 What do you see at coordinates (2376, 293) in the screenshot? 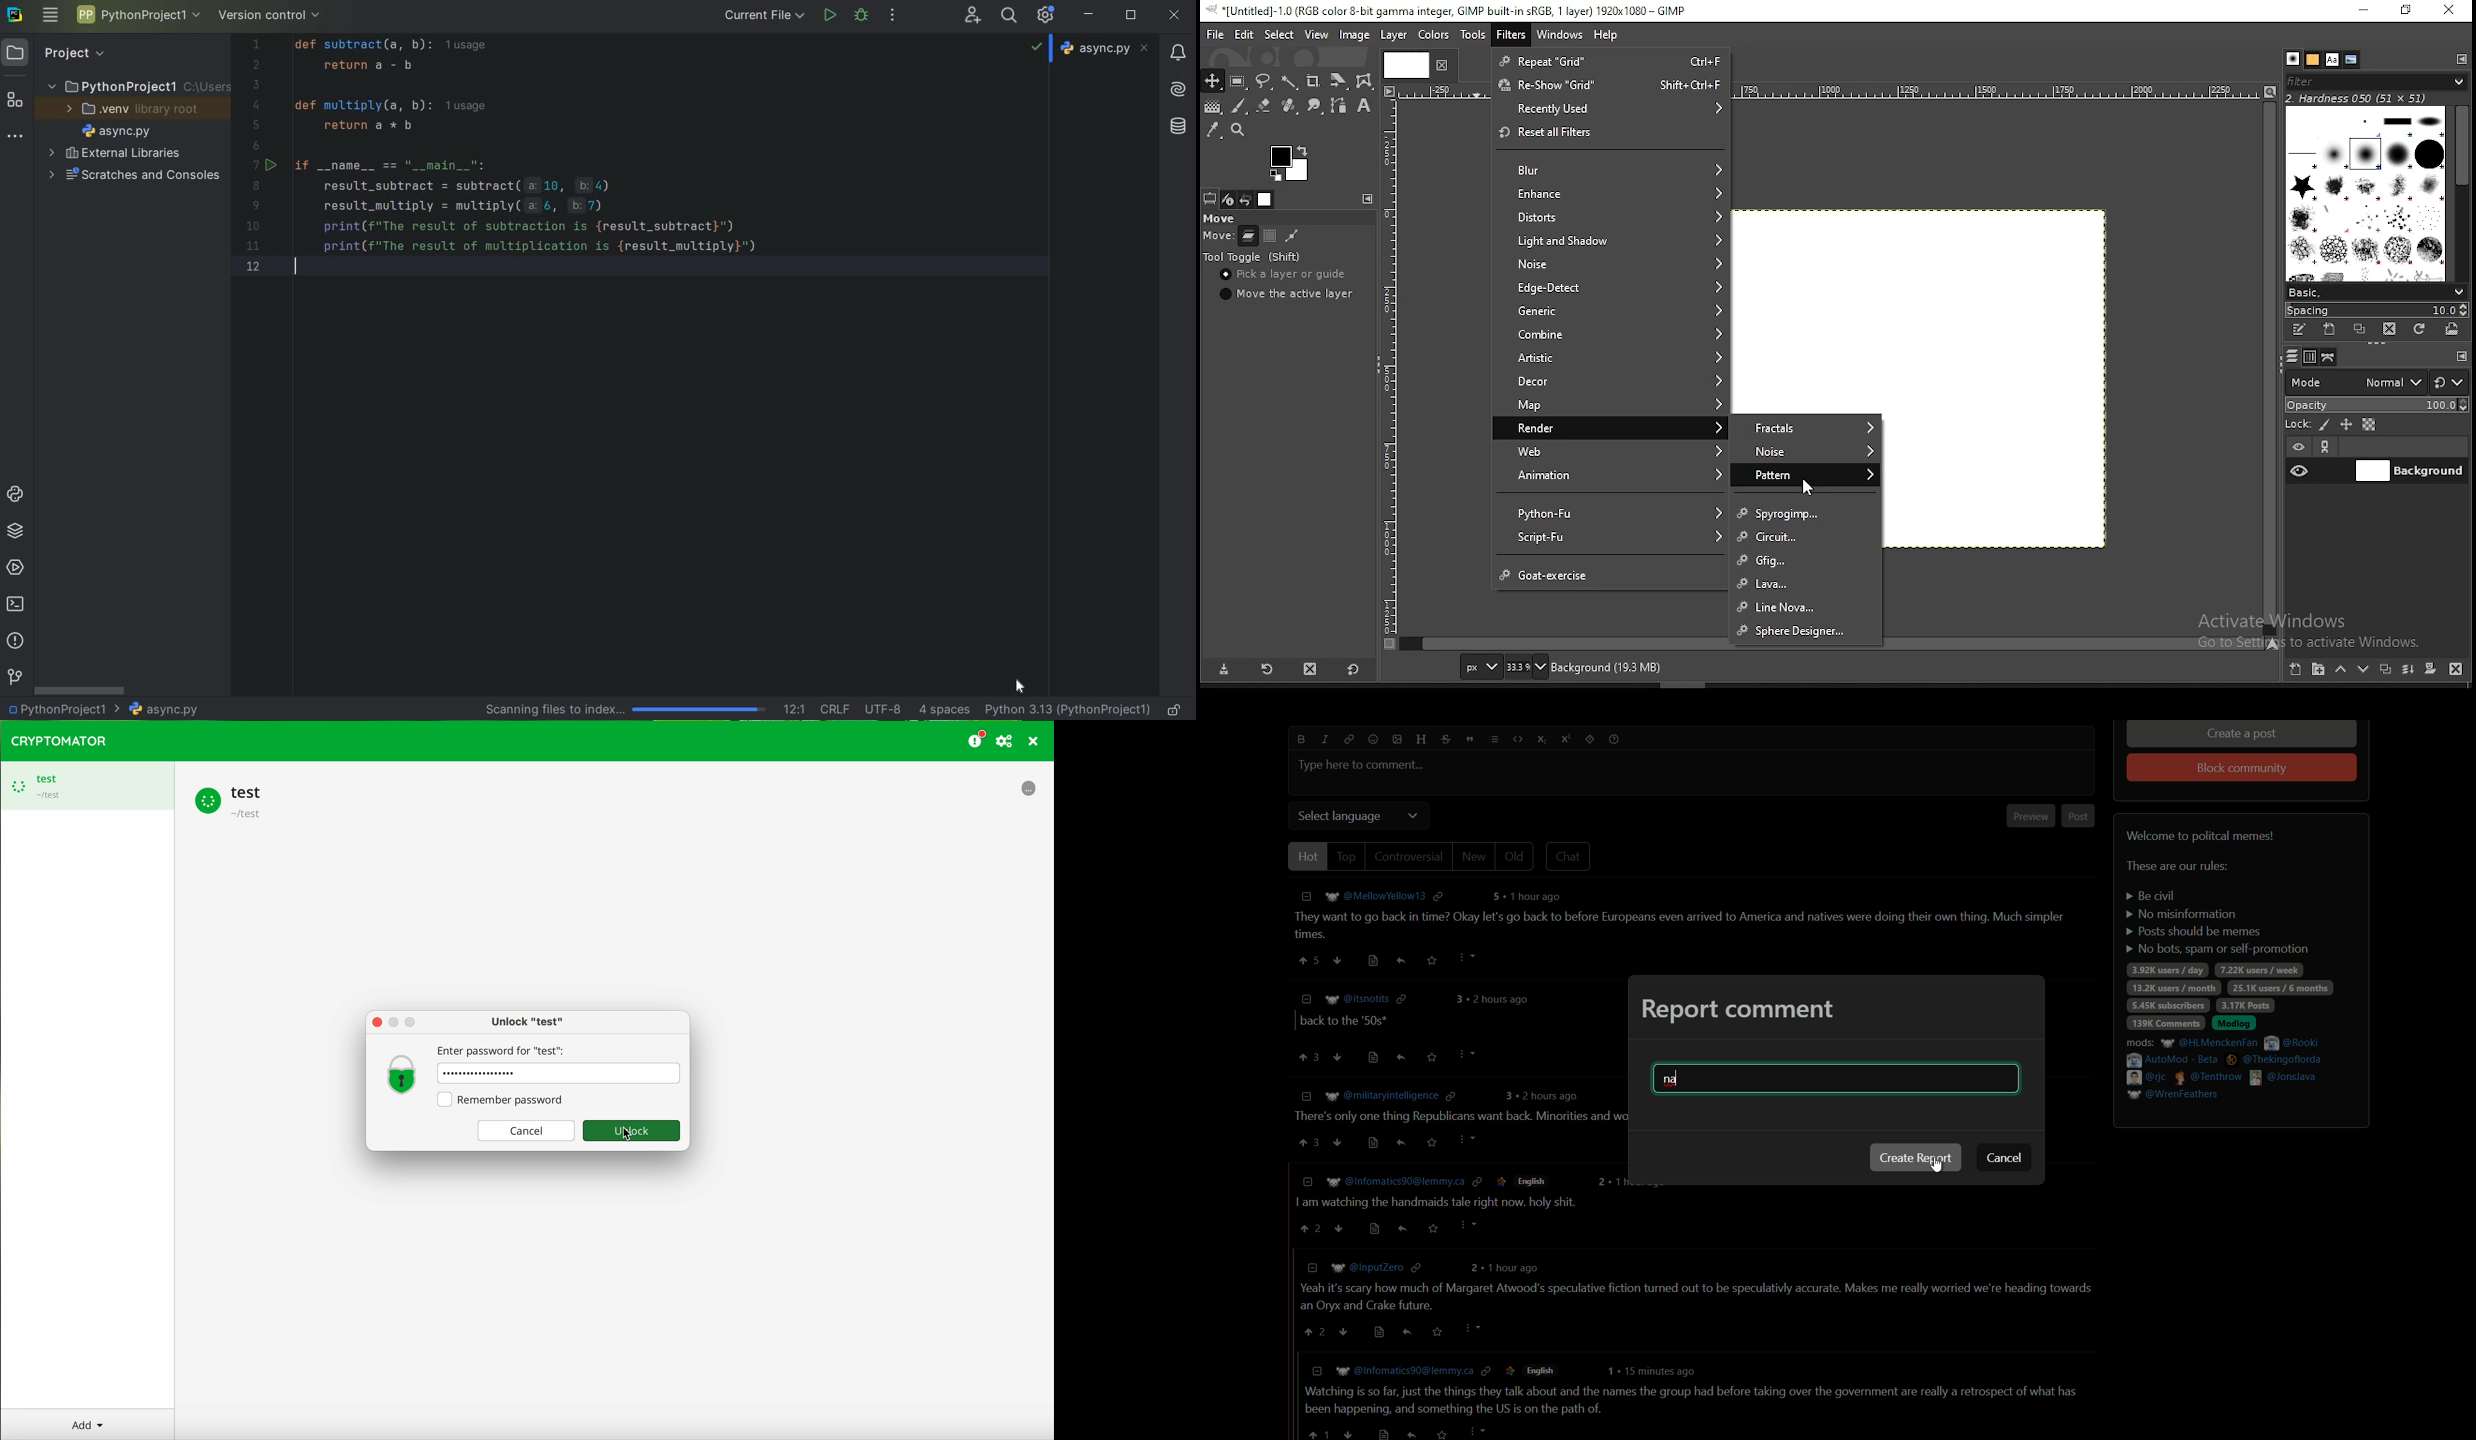
I see `brush presets` at bounding box center [2376, 293].